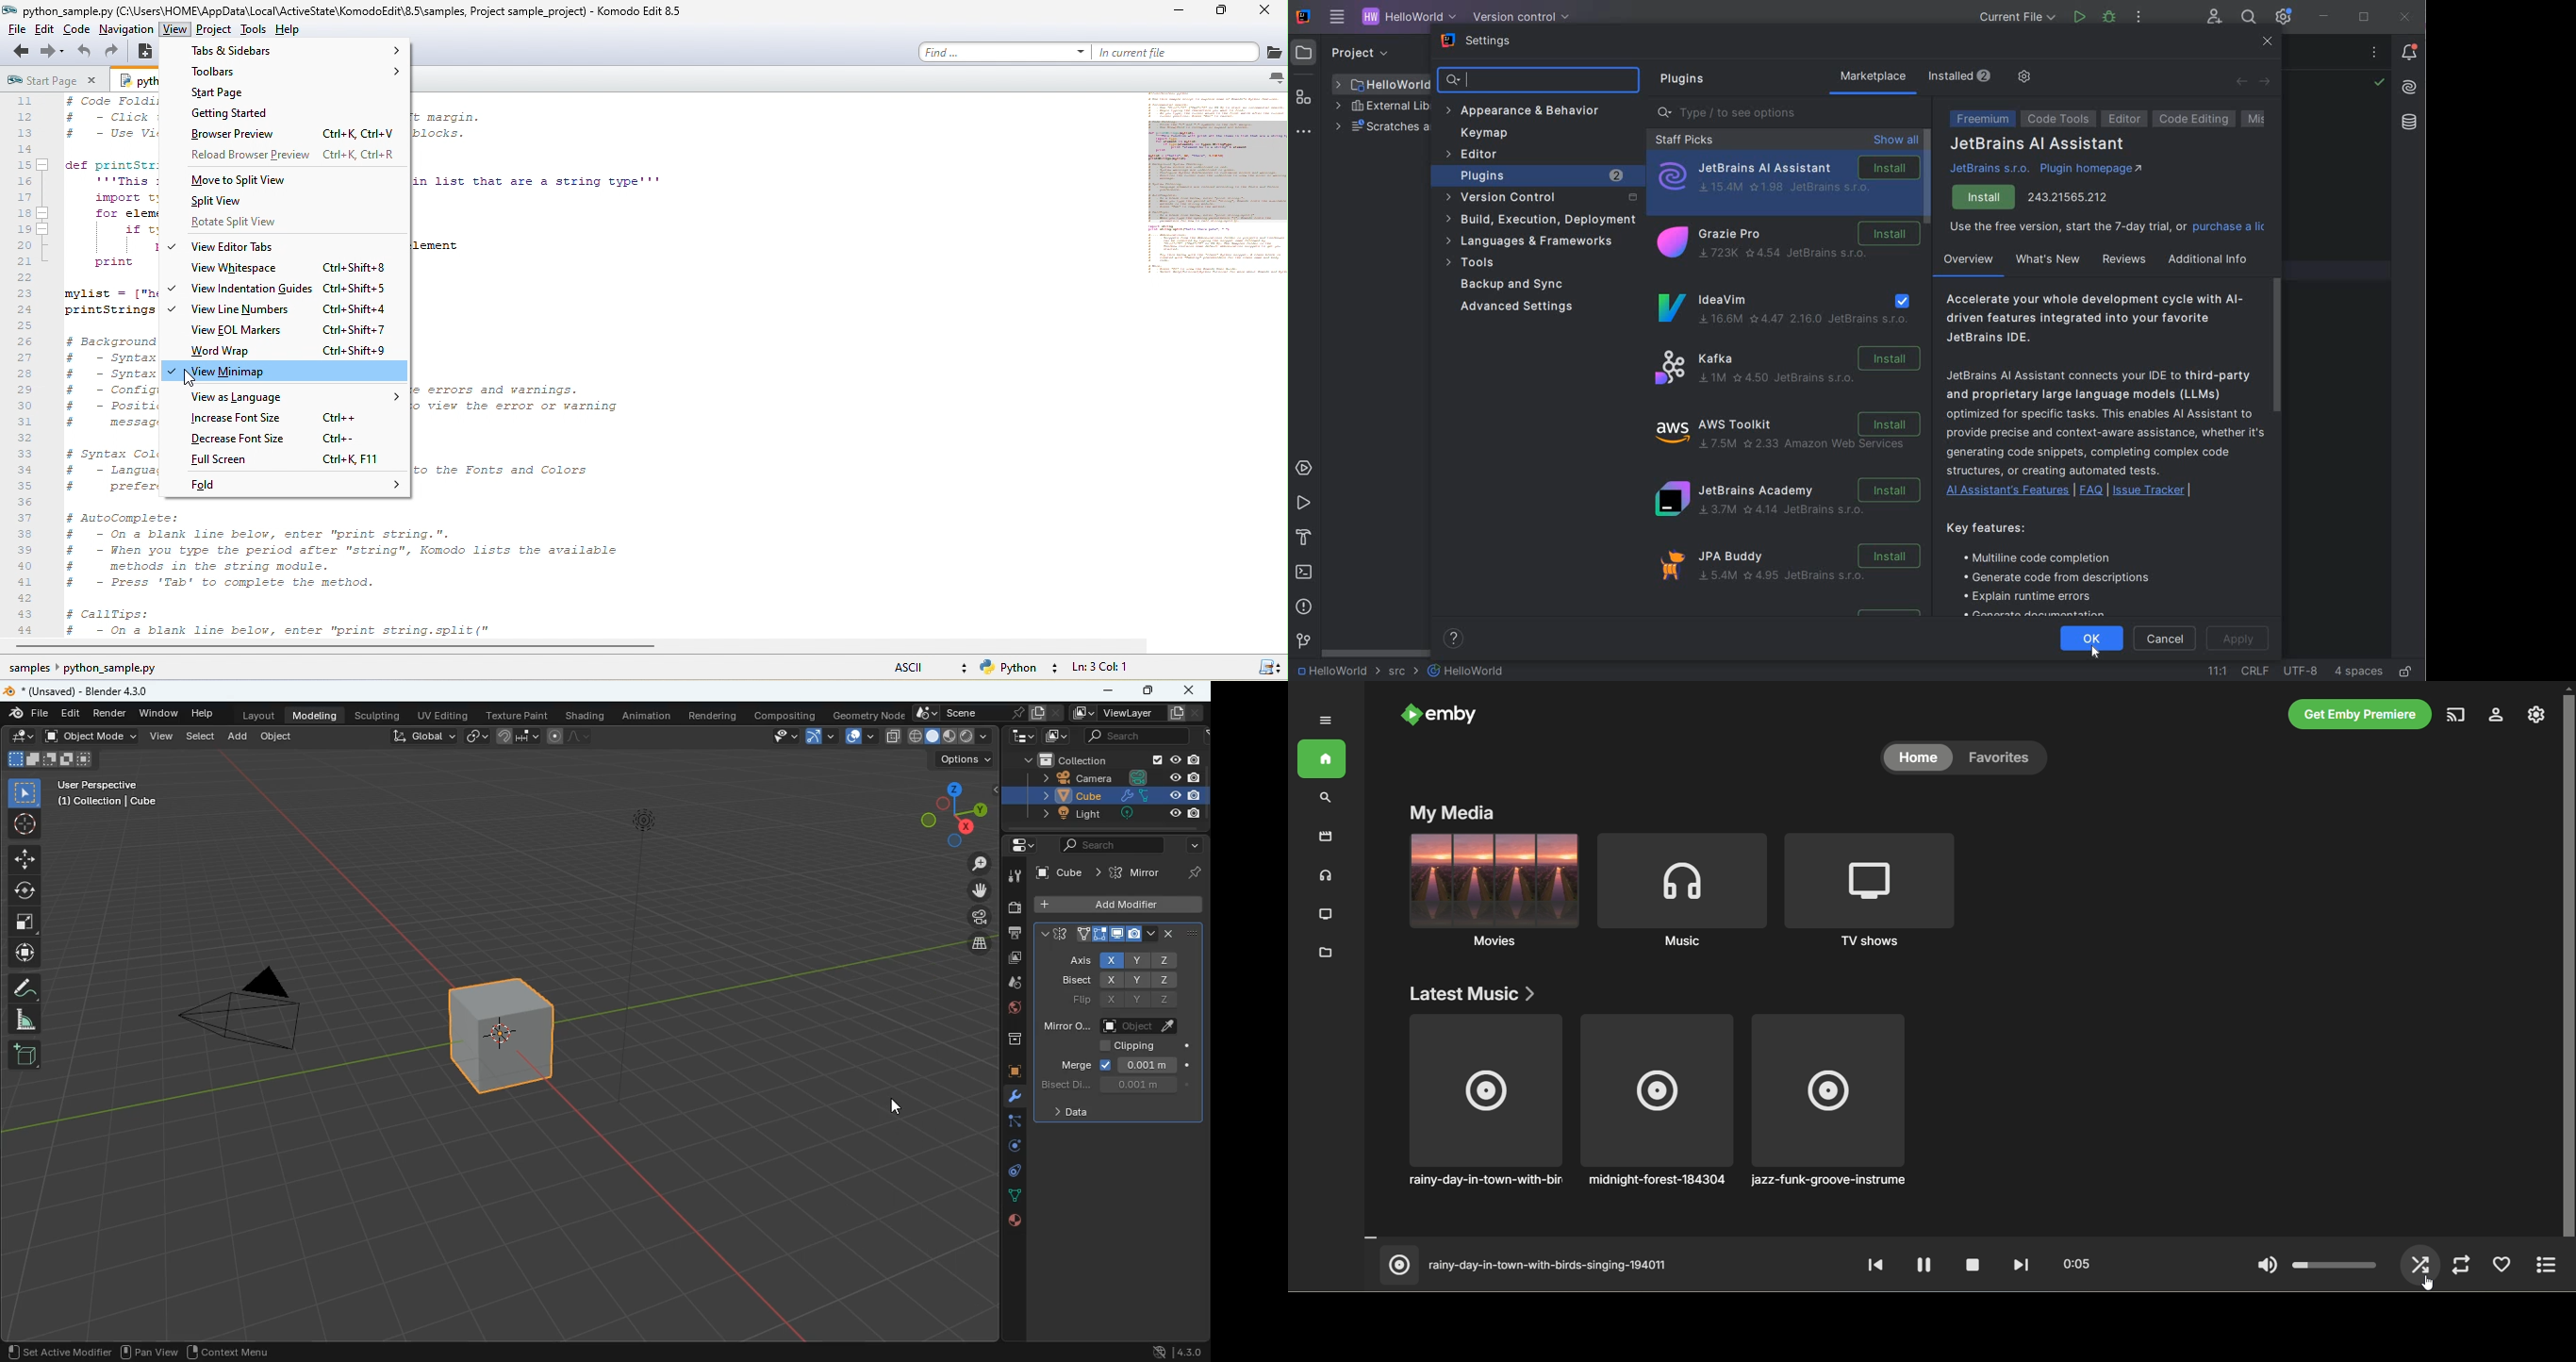  Describe the element at coordinates (35, 1350) in the screenshot. I see `pan view` at that location.